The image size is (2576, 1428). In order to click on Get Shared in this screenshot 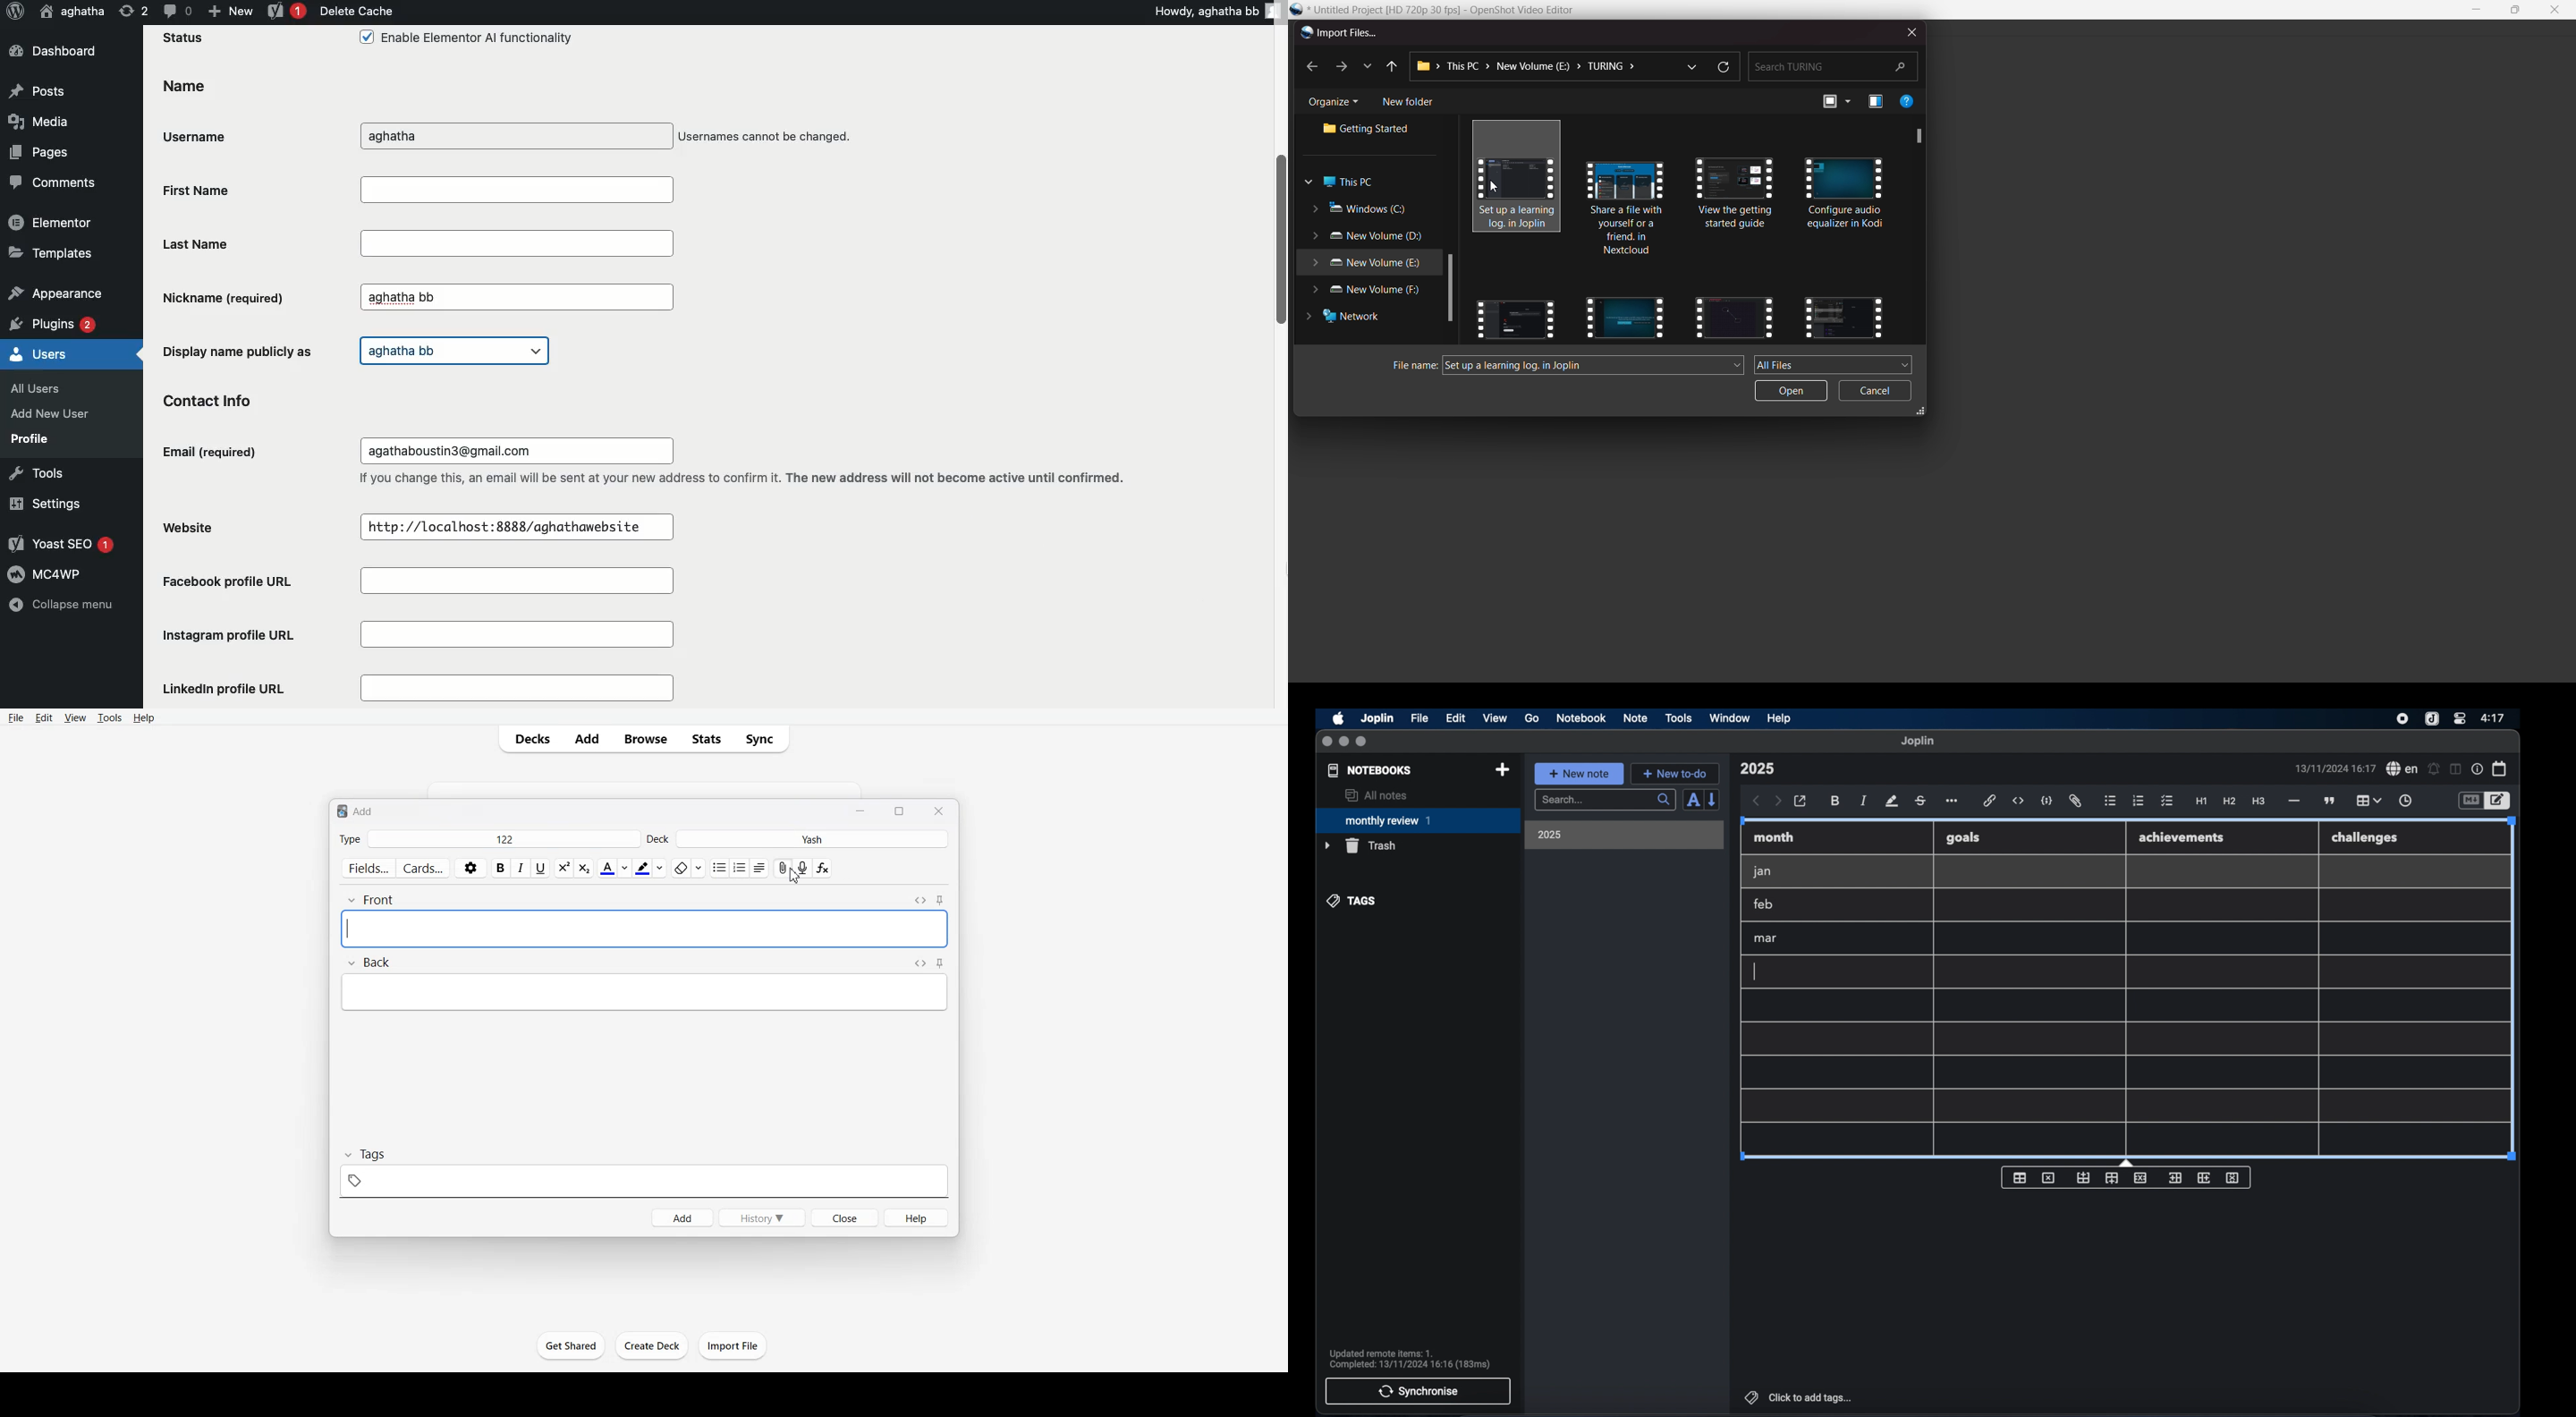, I will do `click(571, 1345)`.